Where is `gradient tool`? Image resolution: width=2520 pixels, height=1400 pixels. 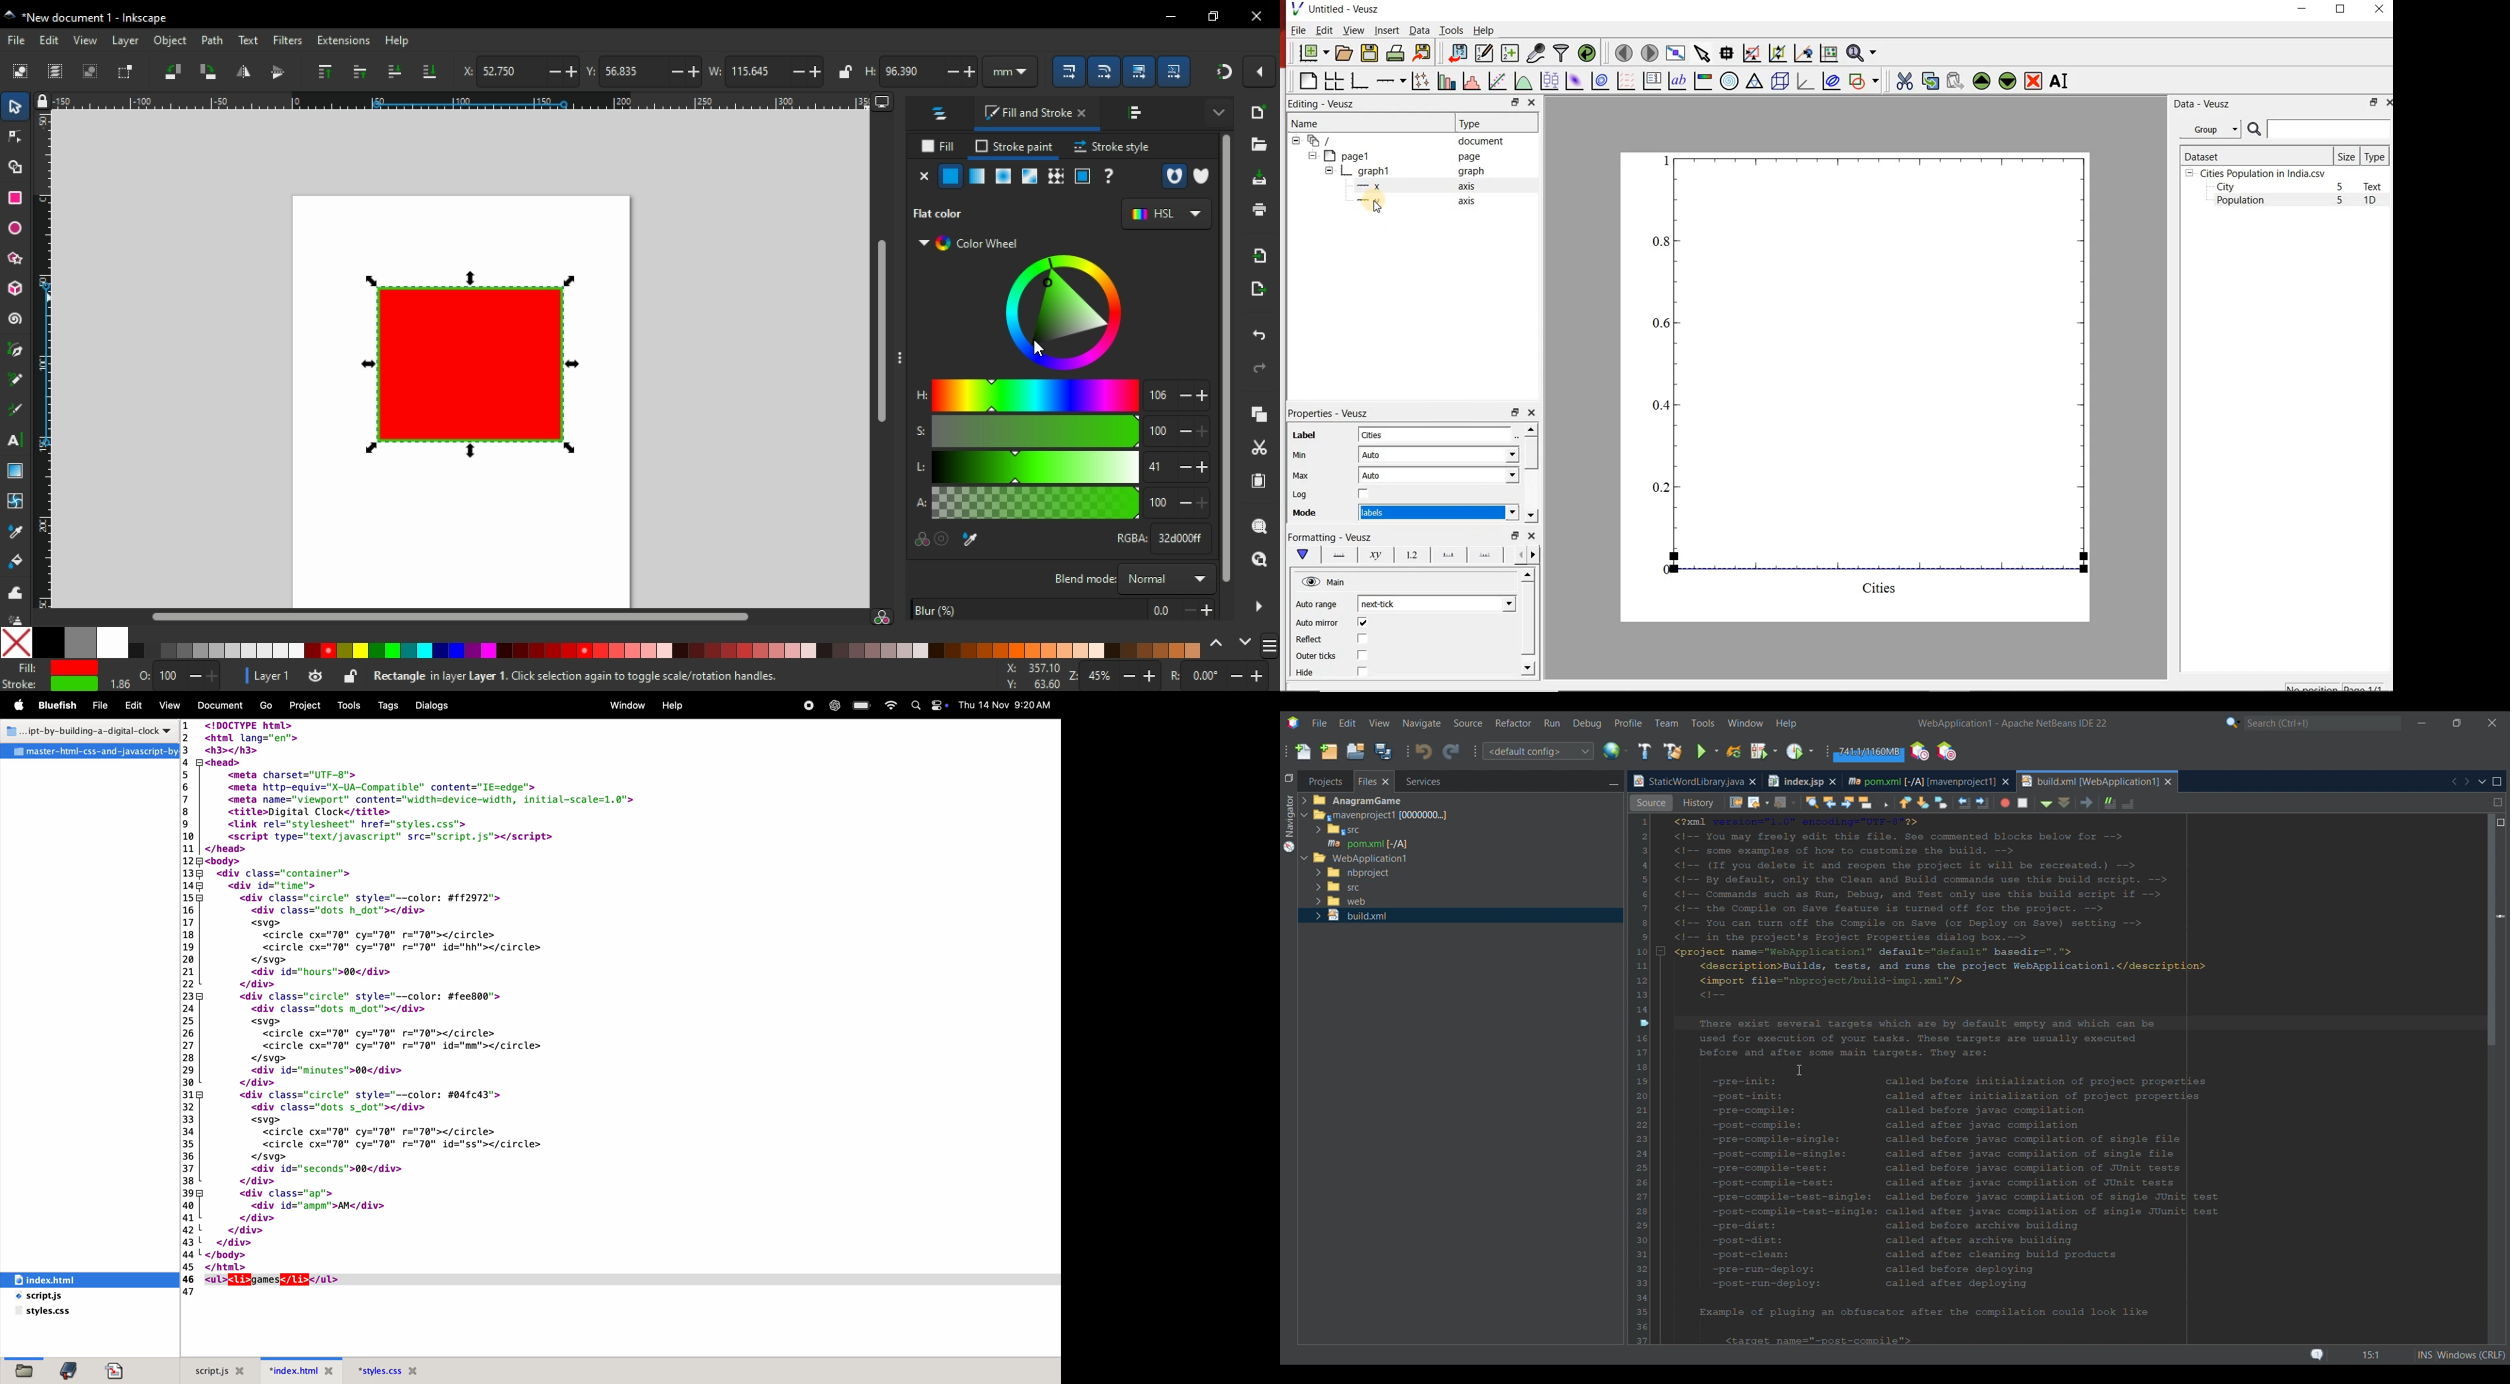
gradient tool is located at coordinates (15, 471).